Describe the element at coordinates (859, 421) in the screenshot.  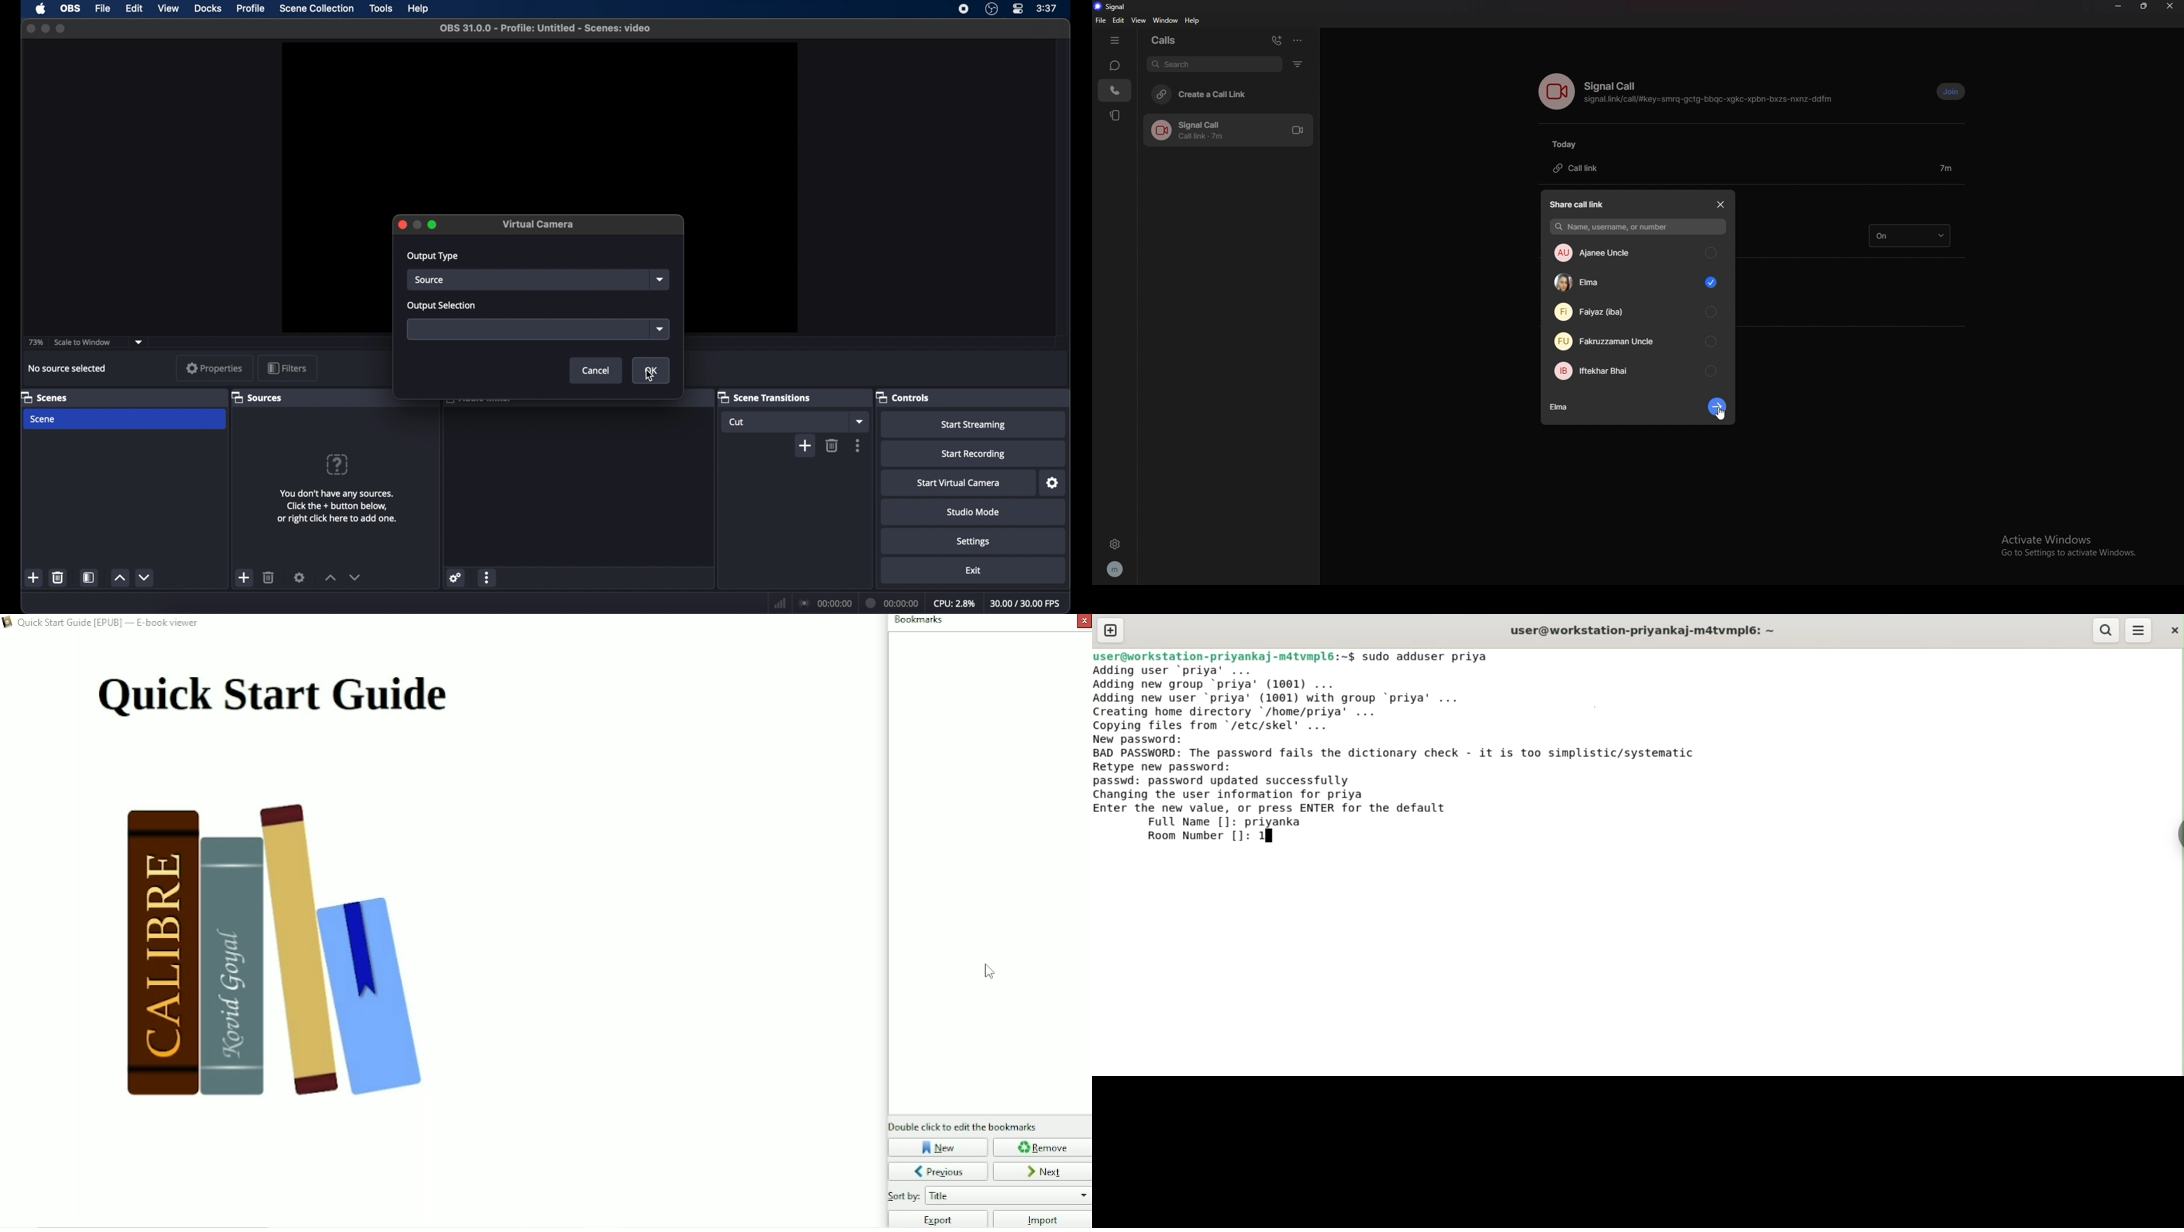
I see `dropdown` at that location.